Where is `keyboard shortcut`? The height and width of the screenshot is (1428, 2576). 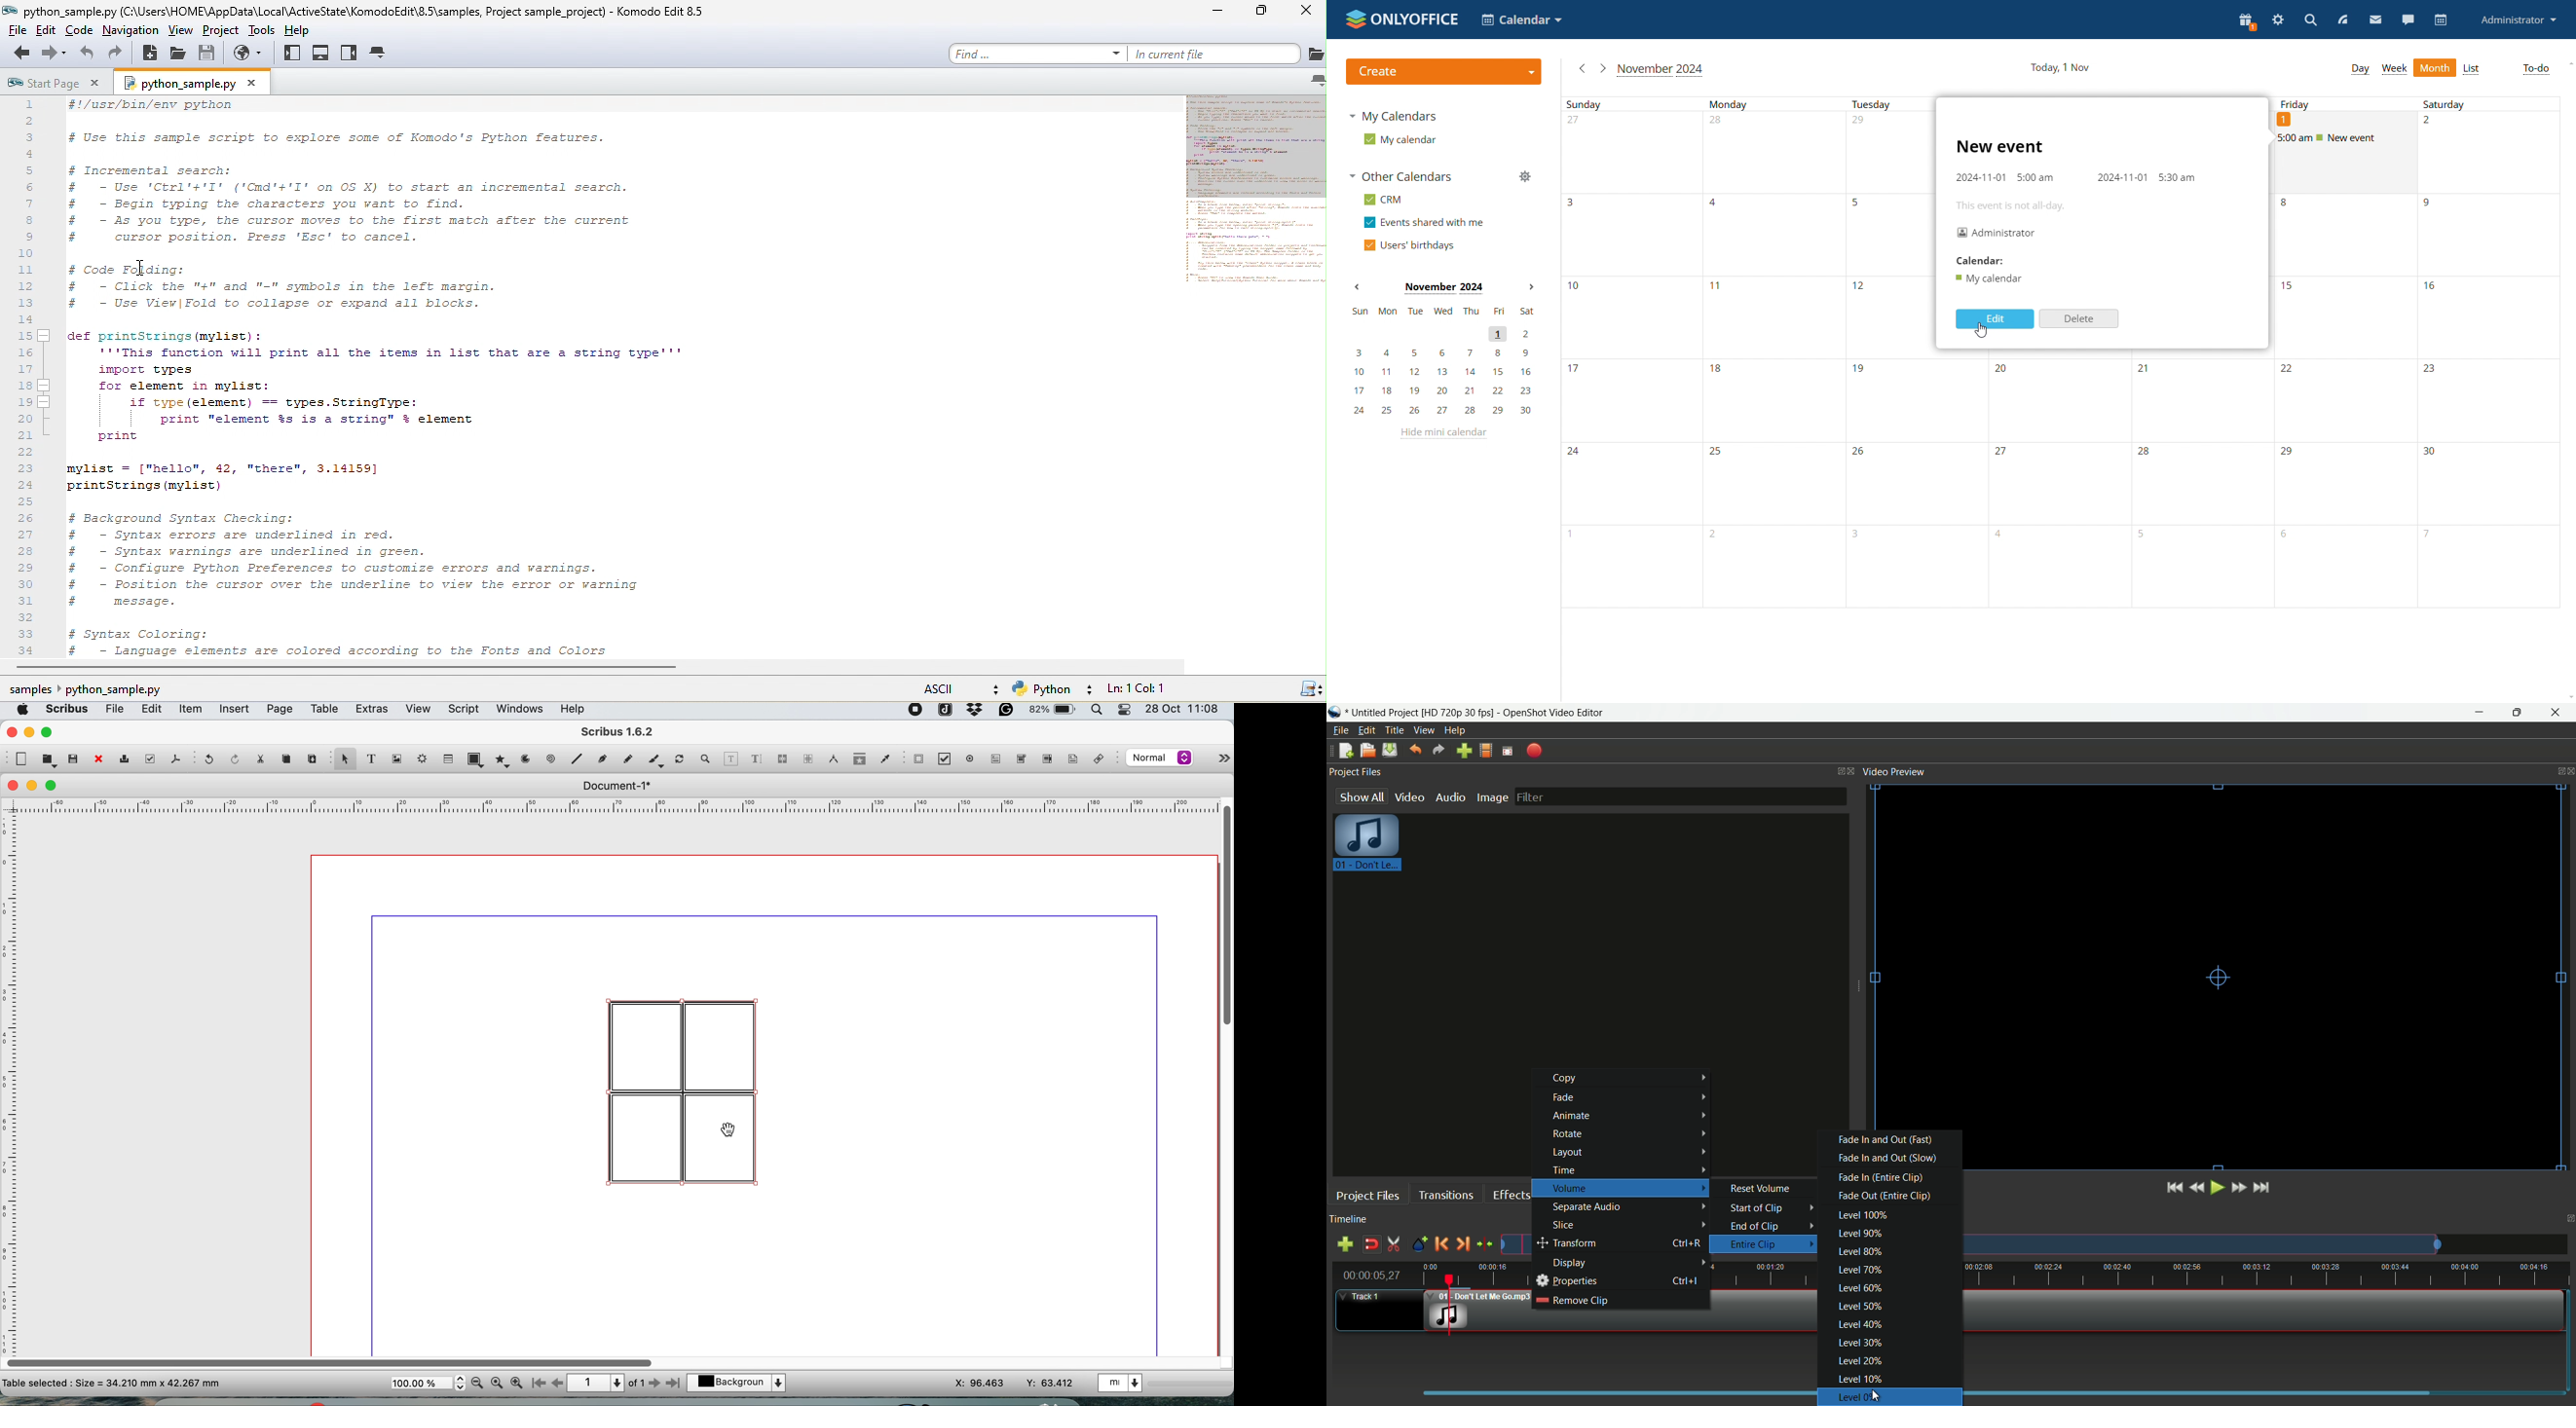
keyboard shortcut is located at coordinates (1686, 1245).